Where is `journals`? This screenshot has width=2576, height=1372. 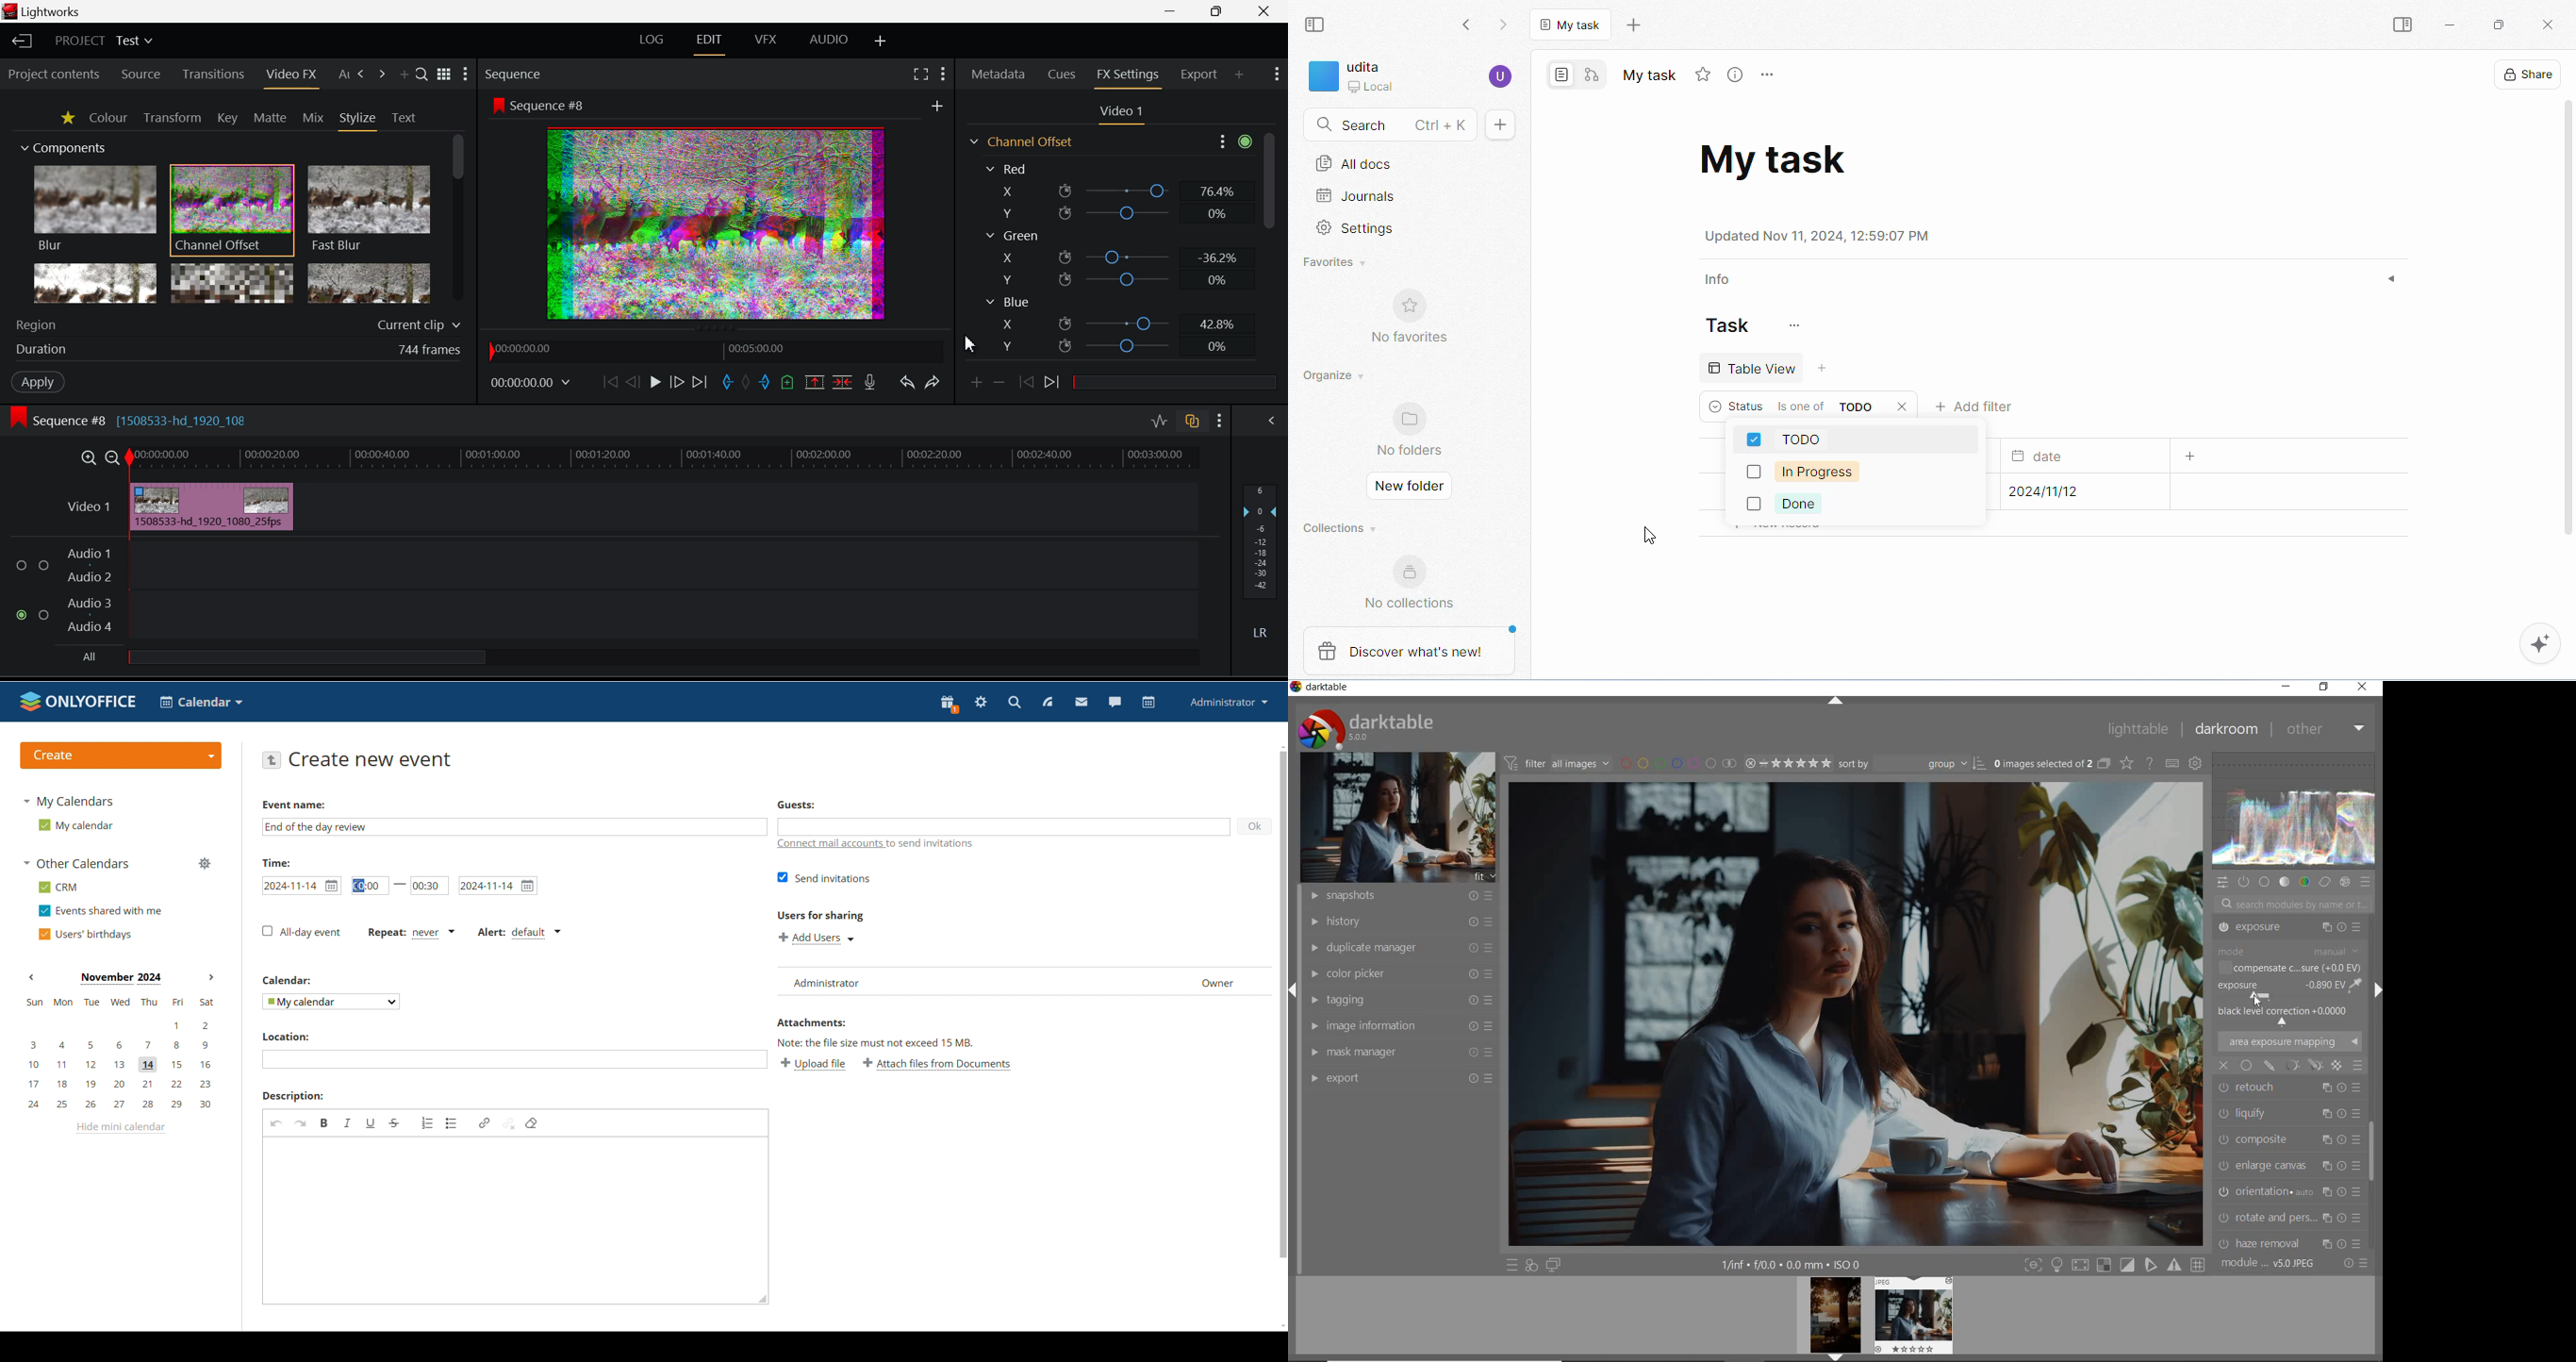 journals is located at coordinates (1357, 197).